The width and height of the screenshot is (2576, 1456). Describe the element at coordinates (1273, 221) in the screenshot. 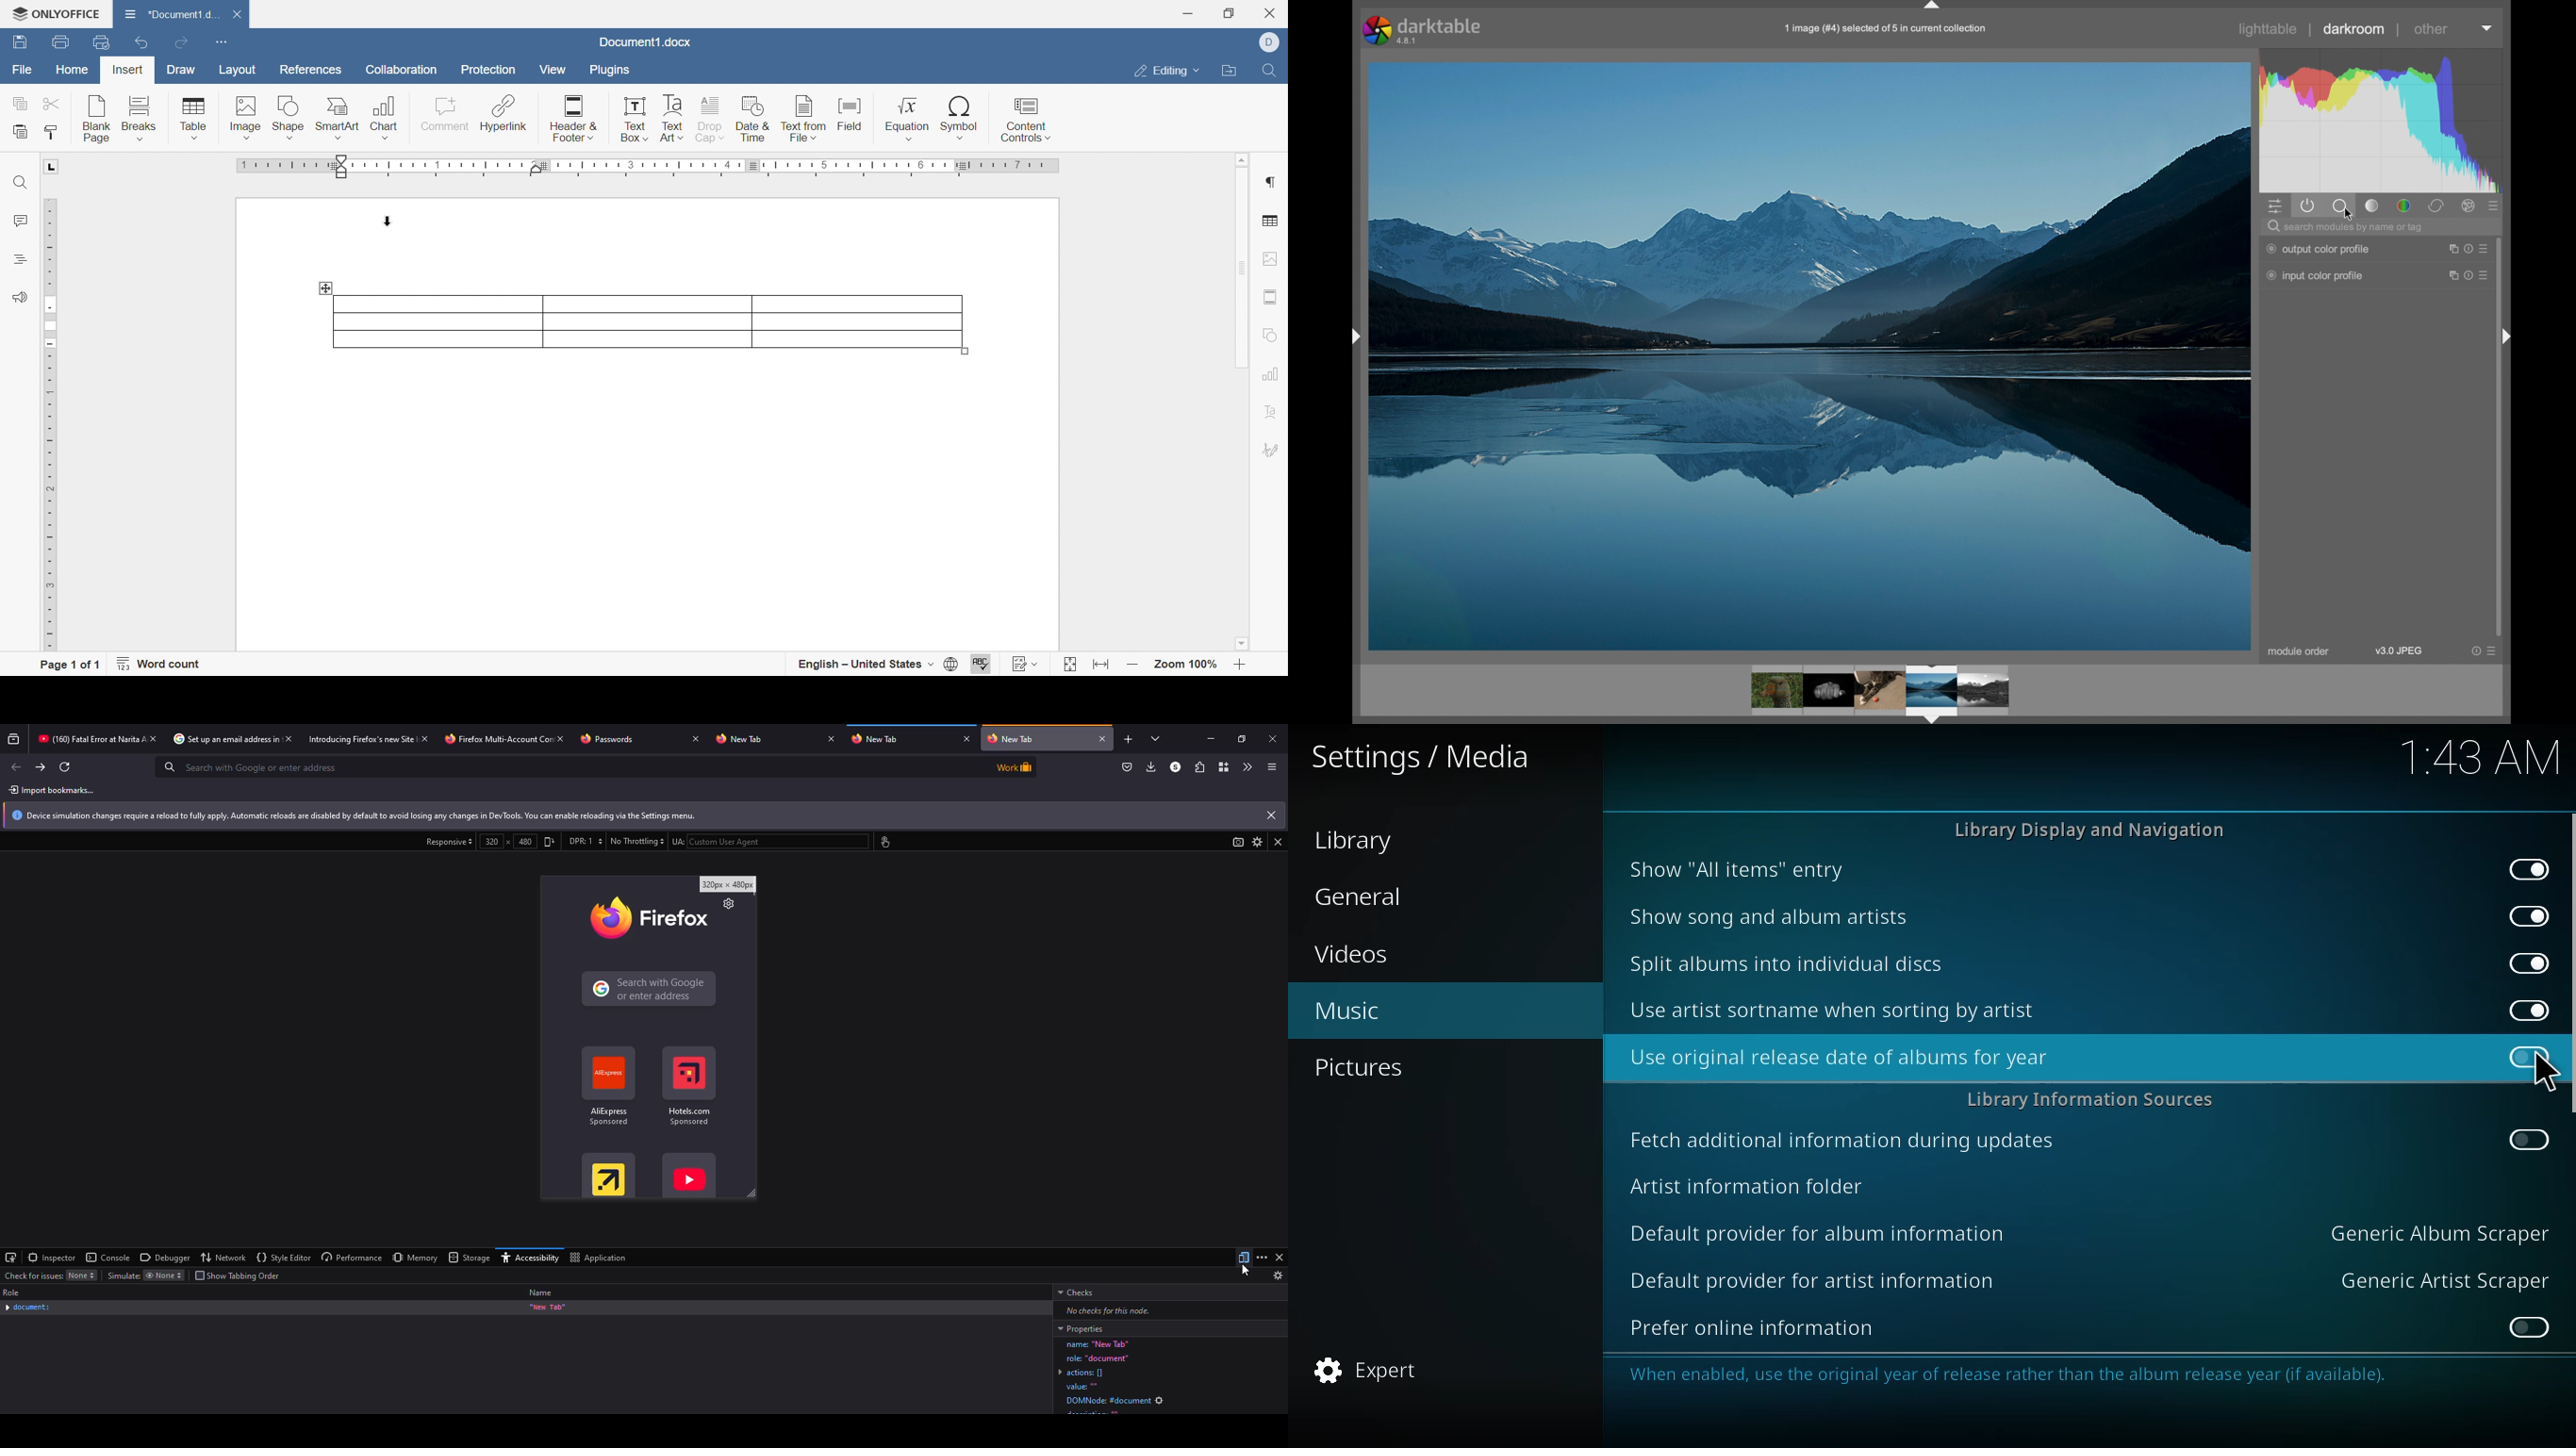

I see `Table settings` at that location.